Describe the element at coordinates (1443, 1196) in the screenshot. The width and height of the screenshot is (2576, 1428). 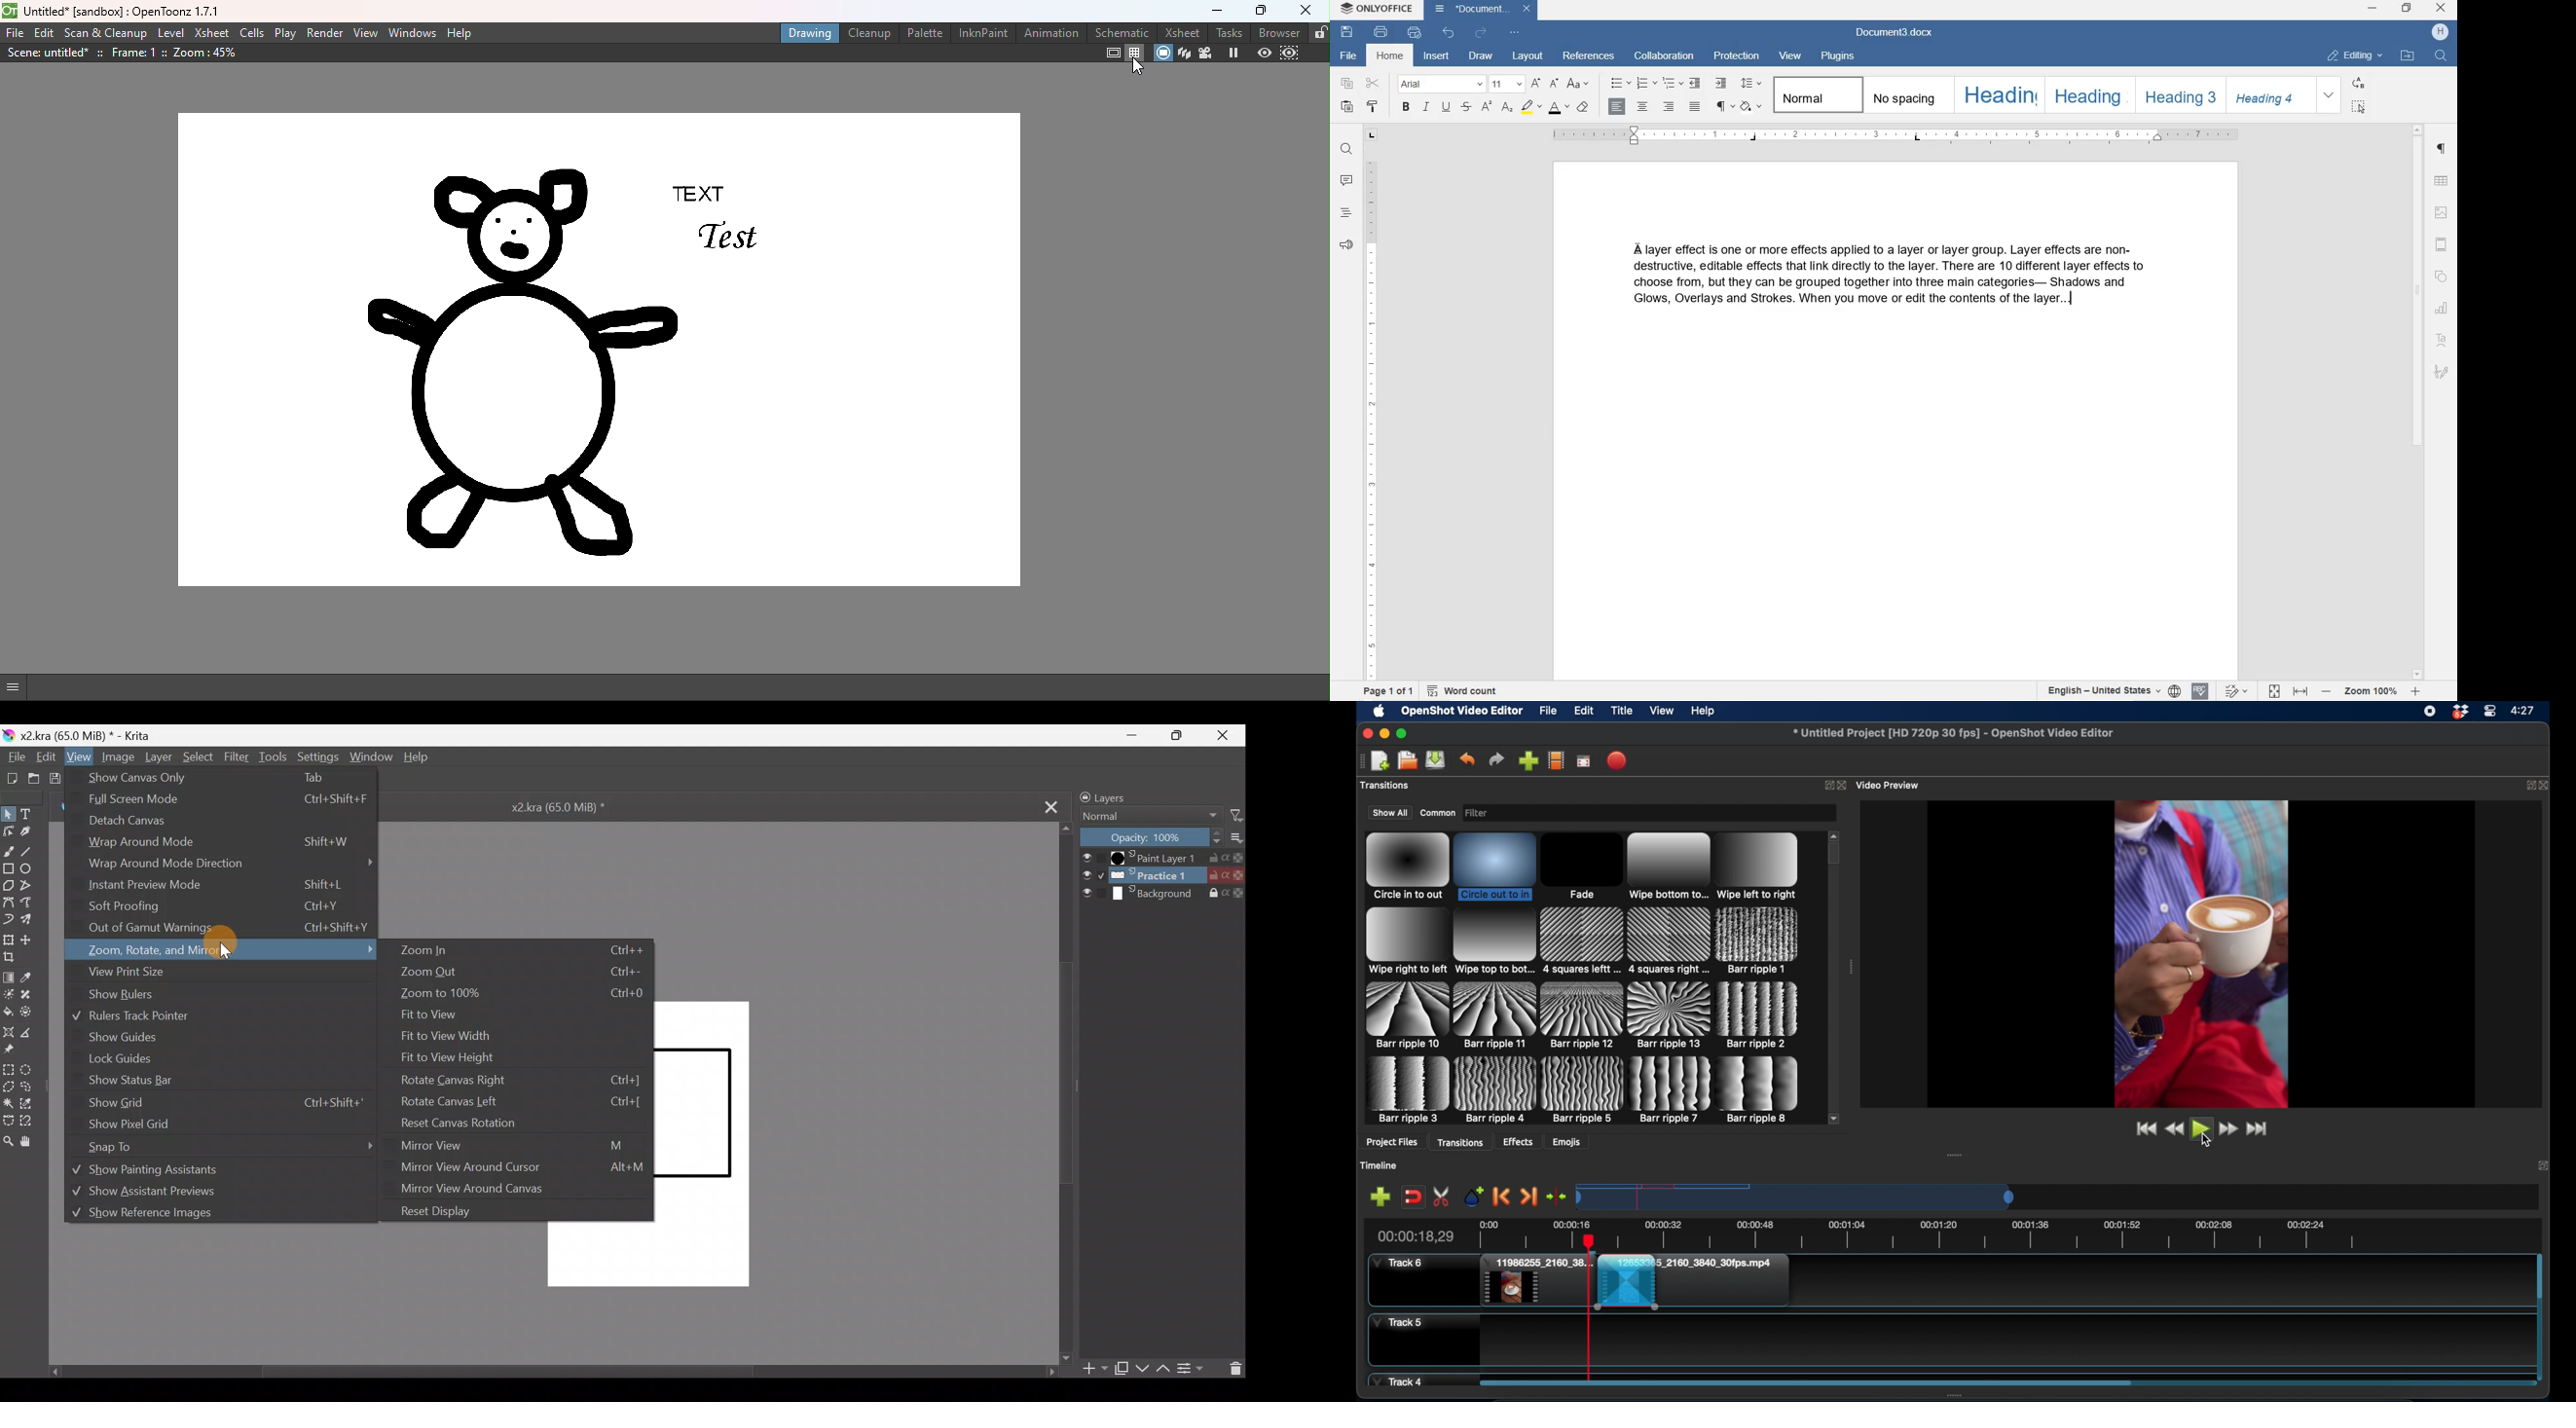
I see `enable razor` at that location.